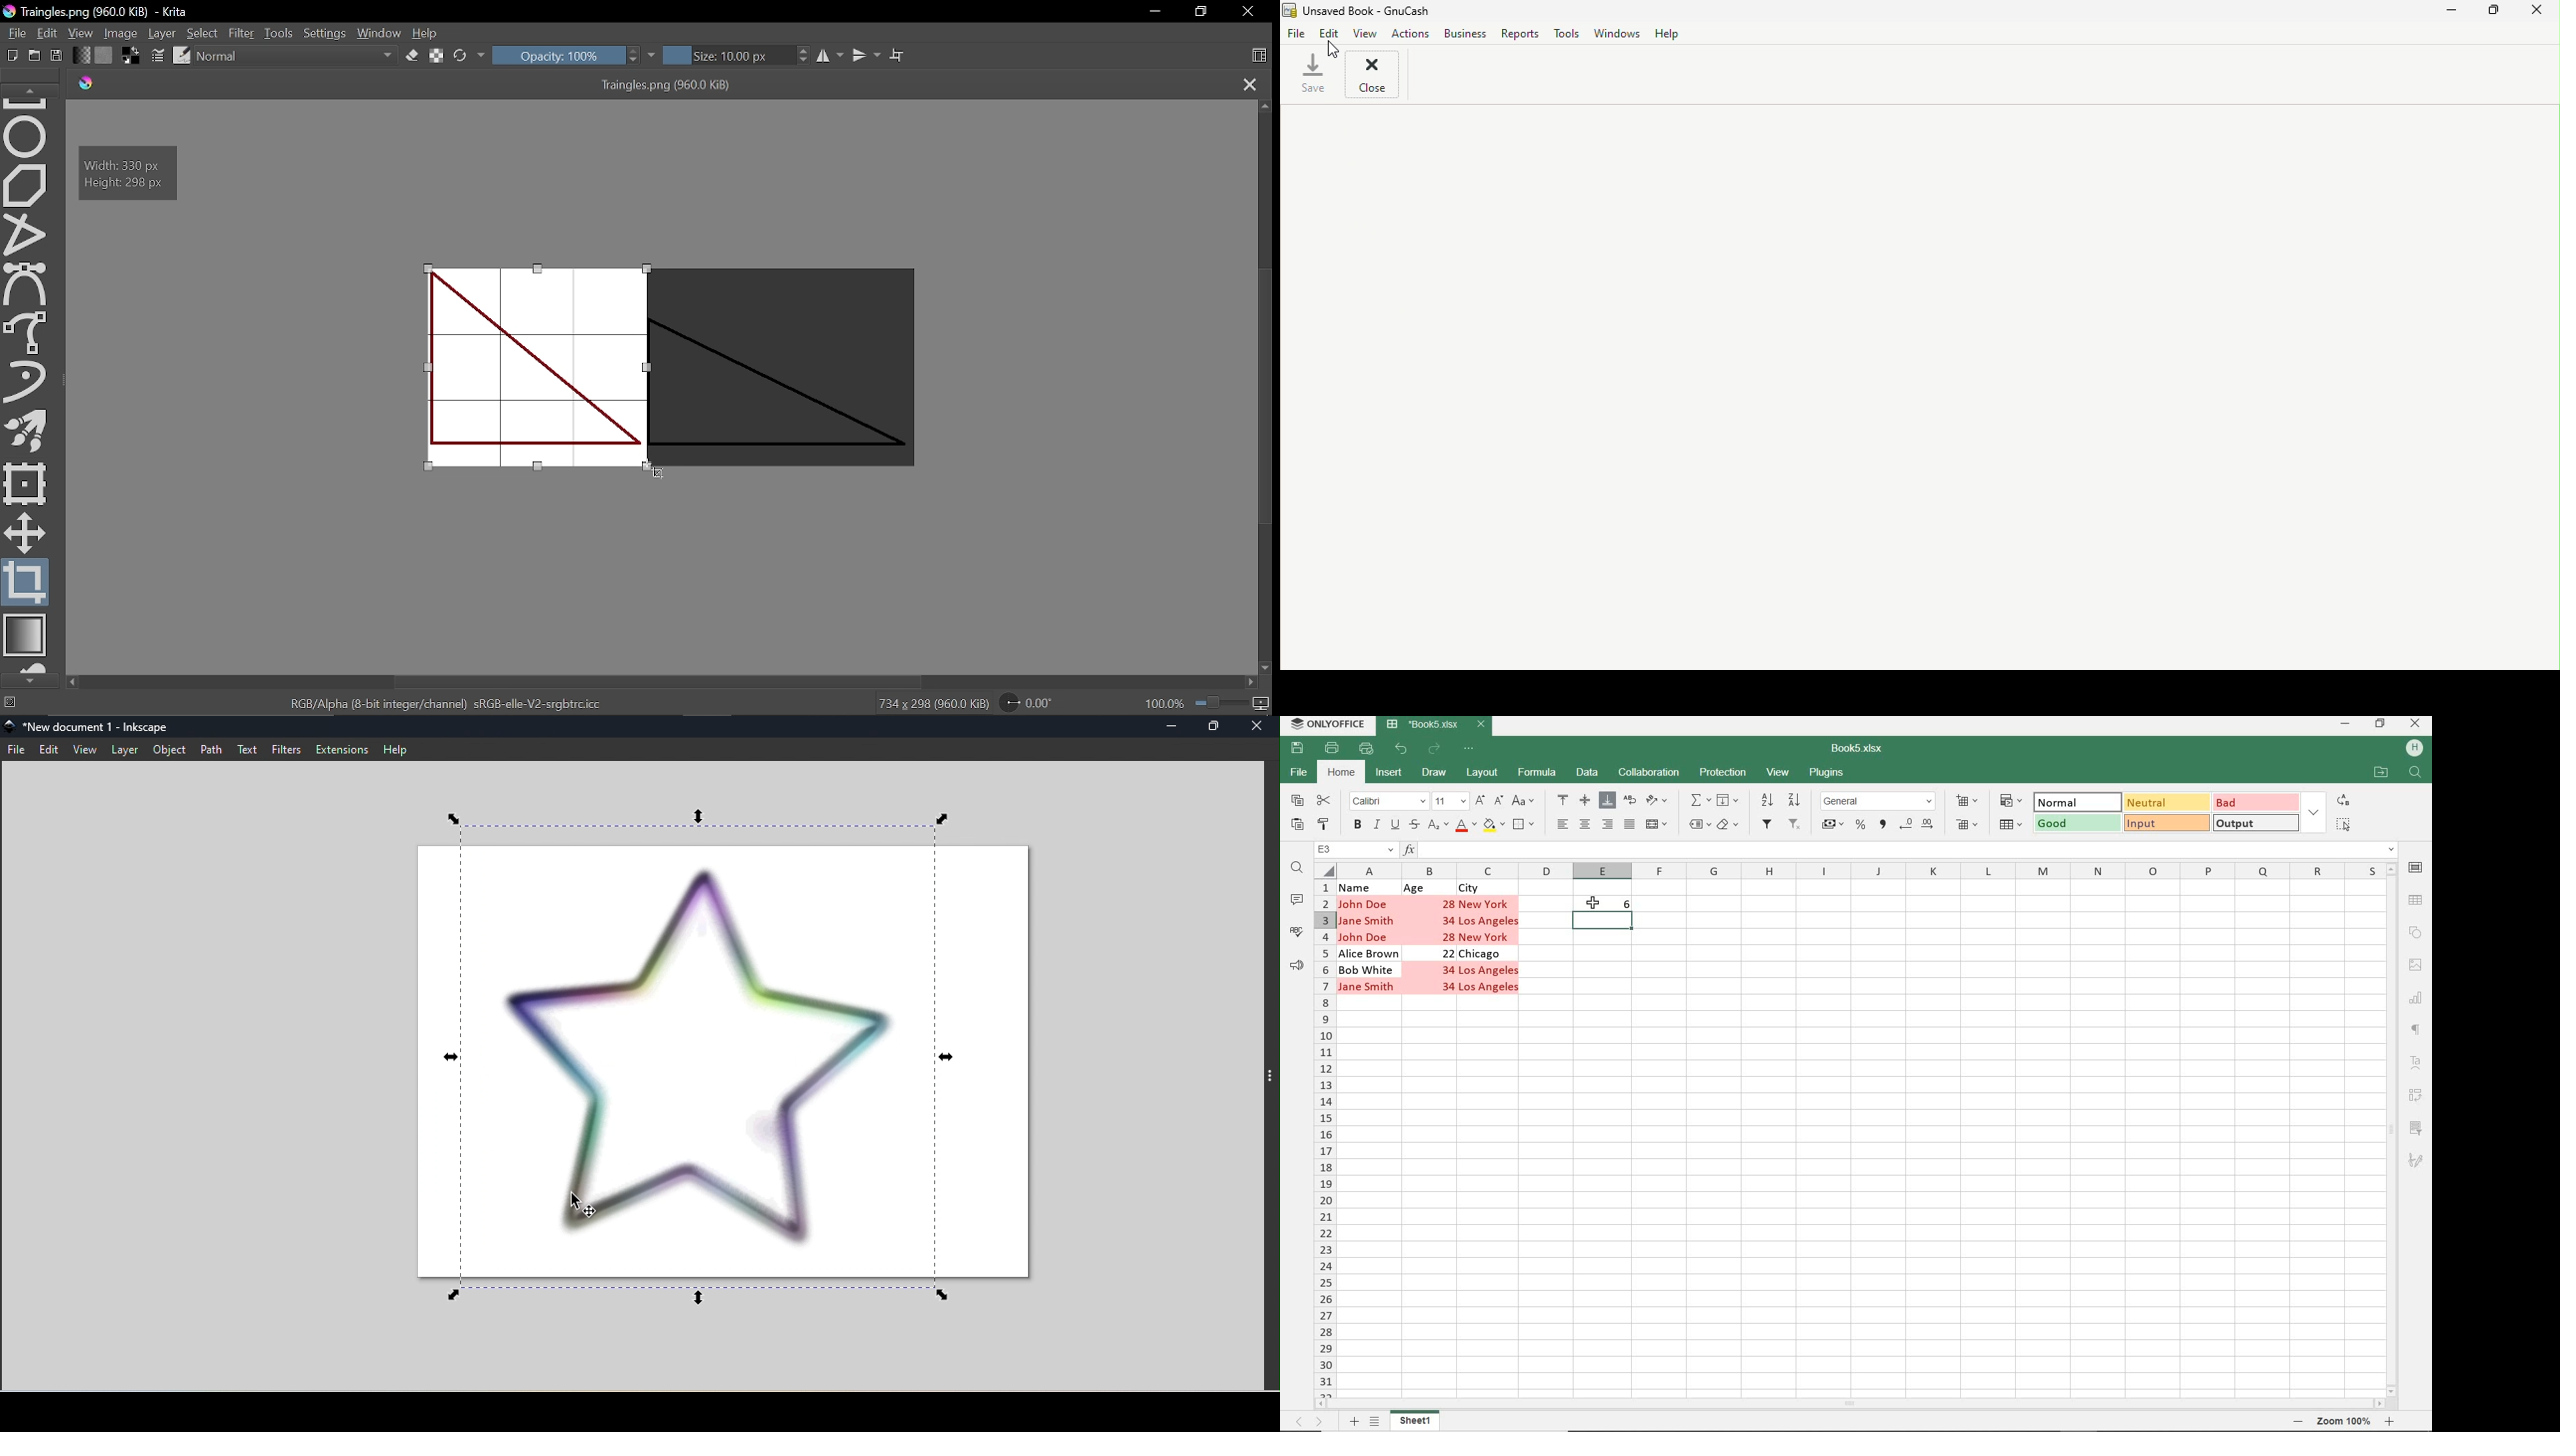 This screenshot has width=2576, height=1456. I want to click on ALIGN TOP, so click(1563, 801).